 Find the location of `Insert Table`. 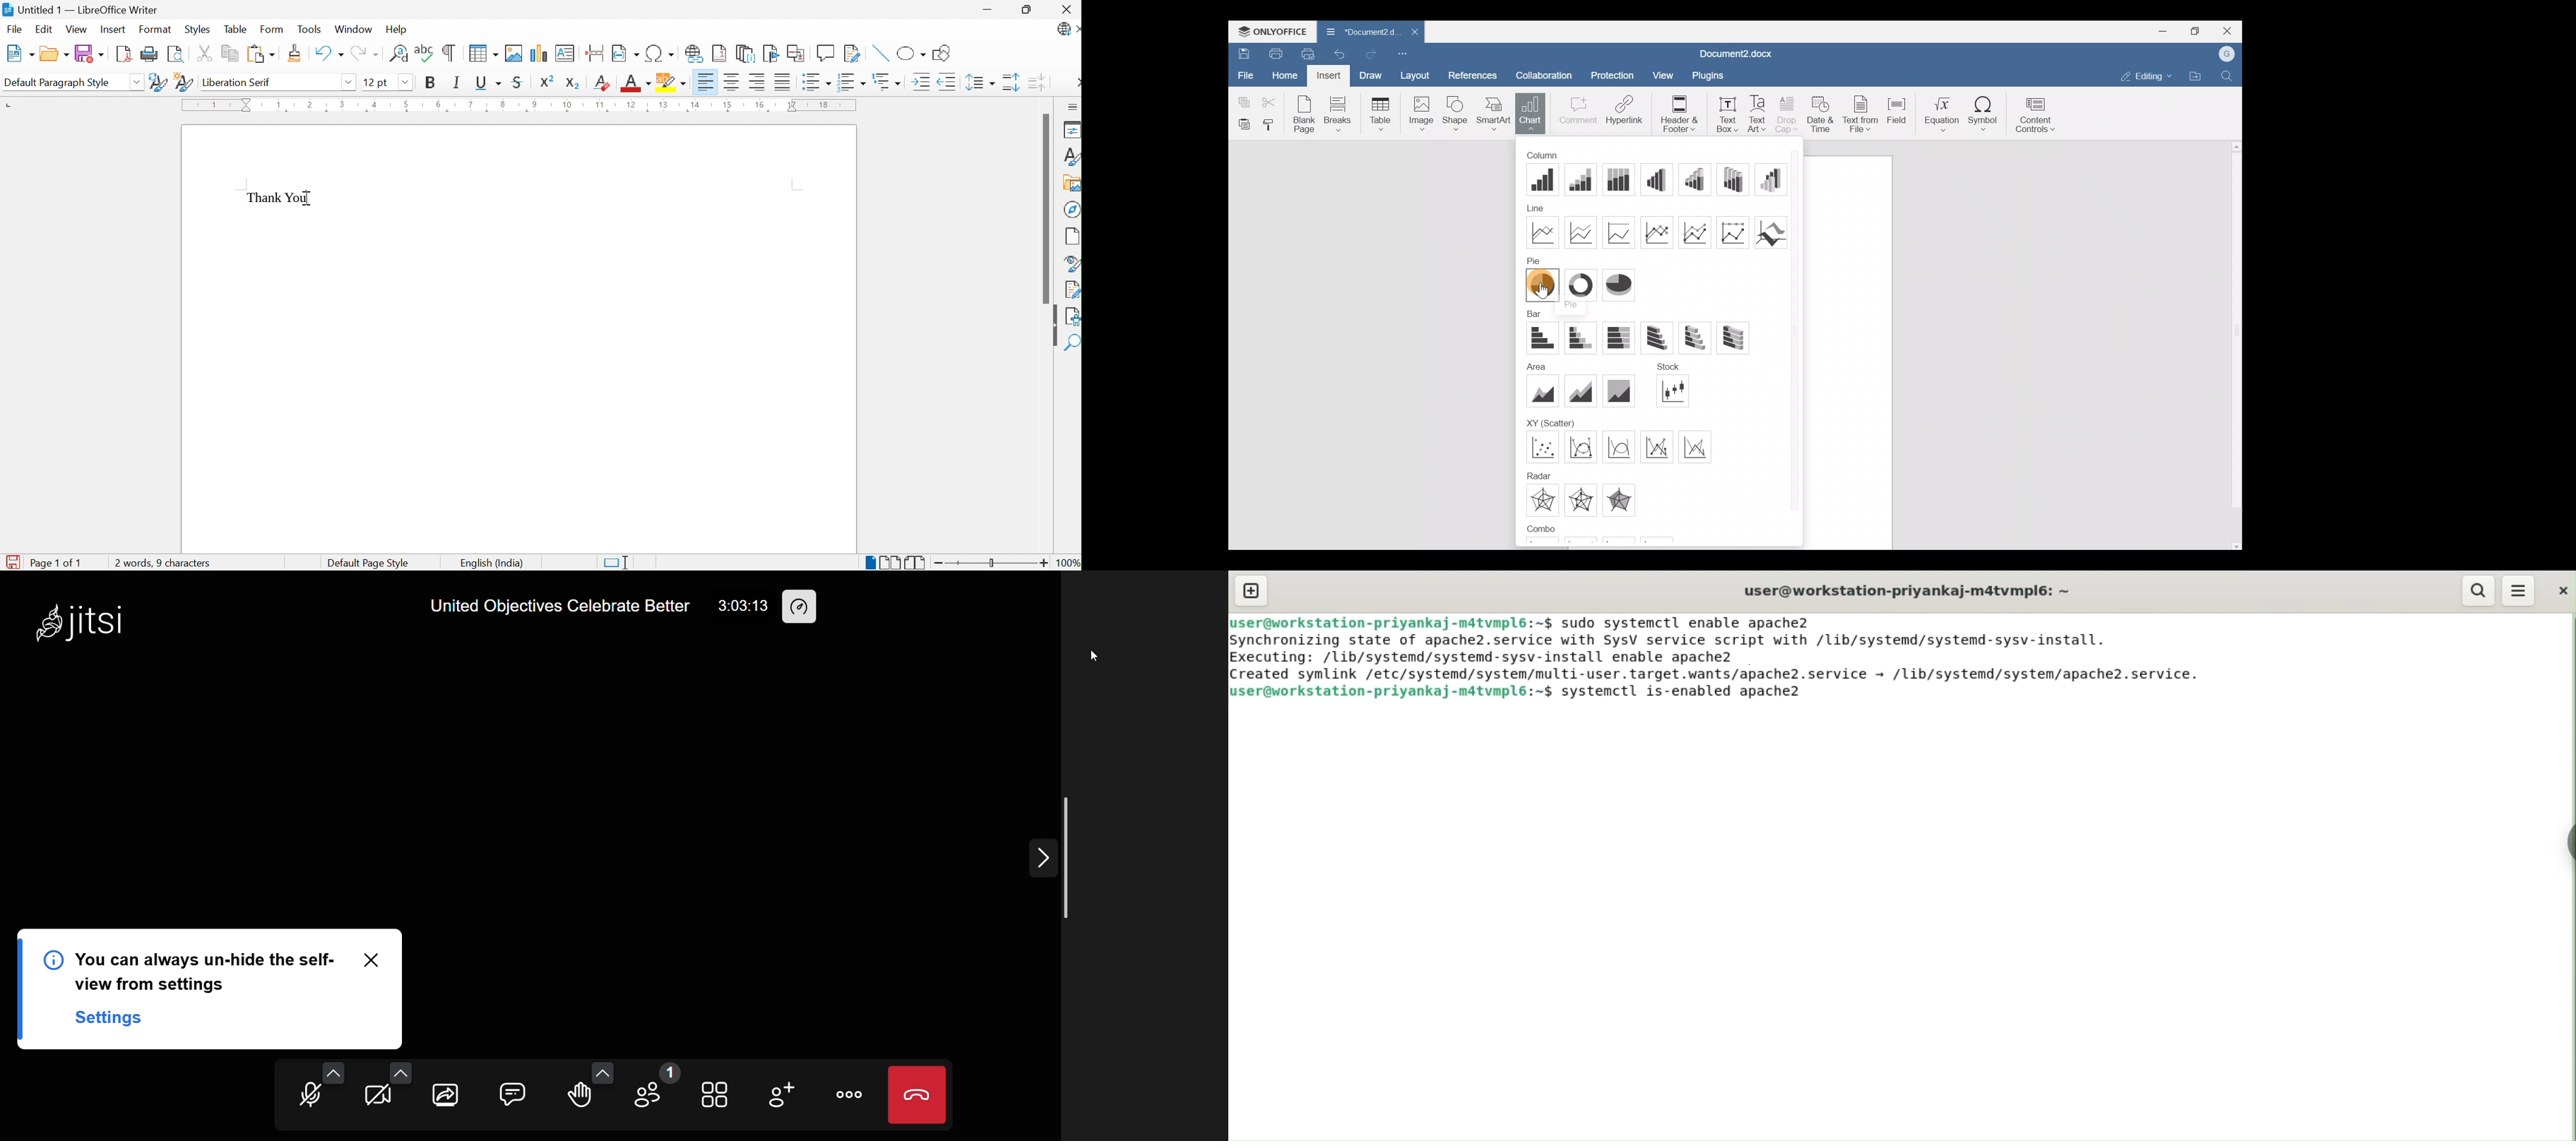

Insert Table is located at coordinates (482, 53).